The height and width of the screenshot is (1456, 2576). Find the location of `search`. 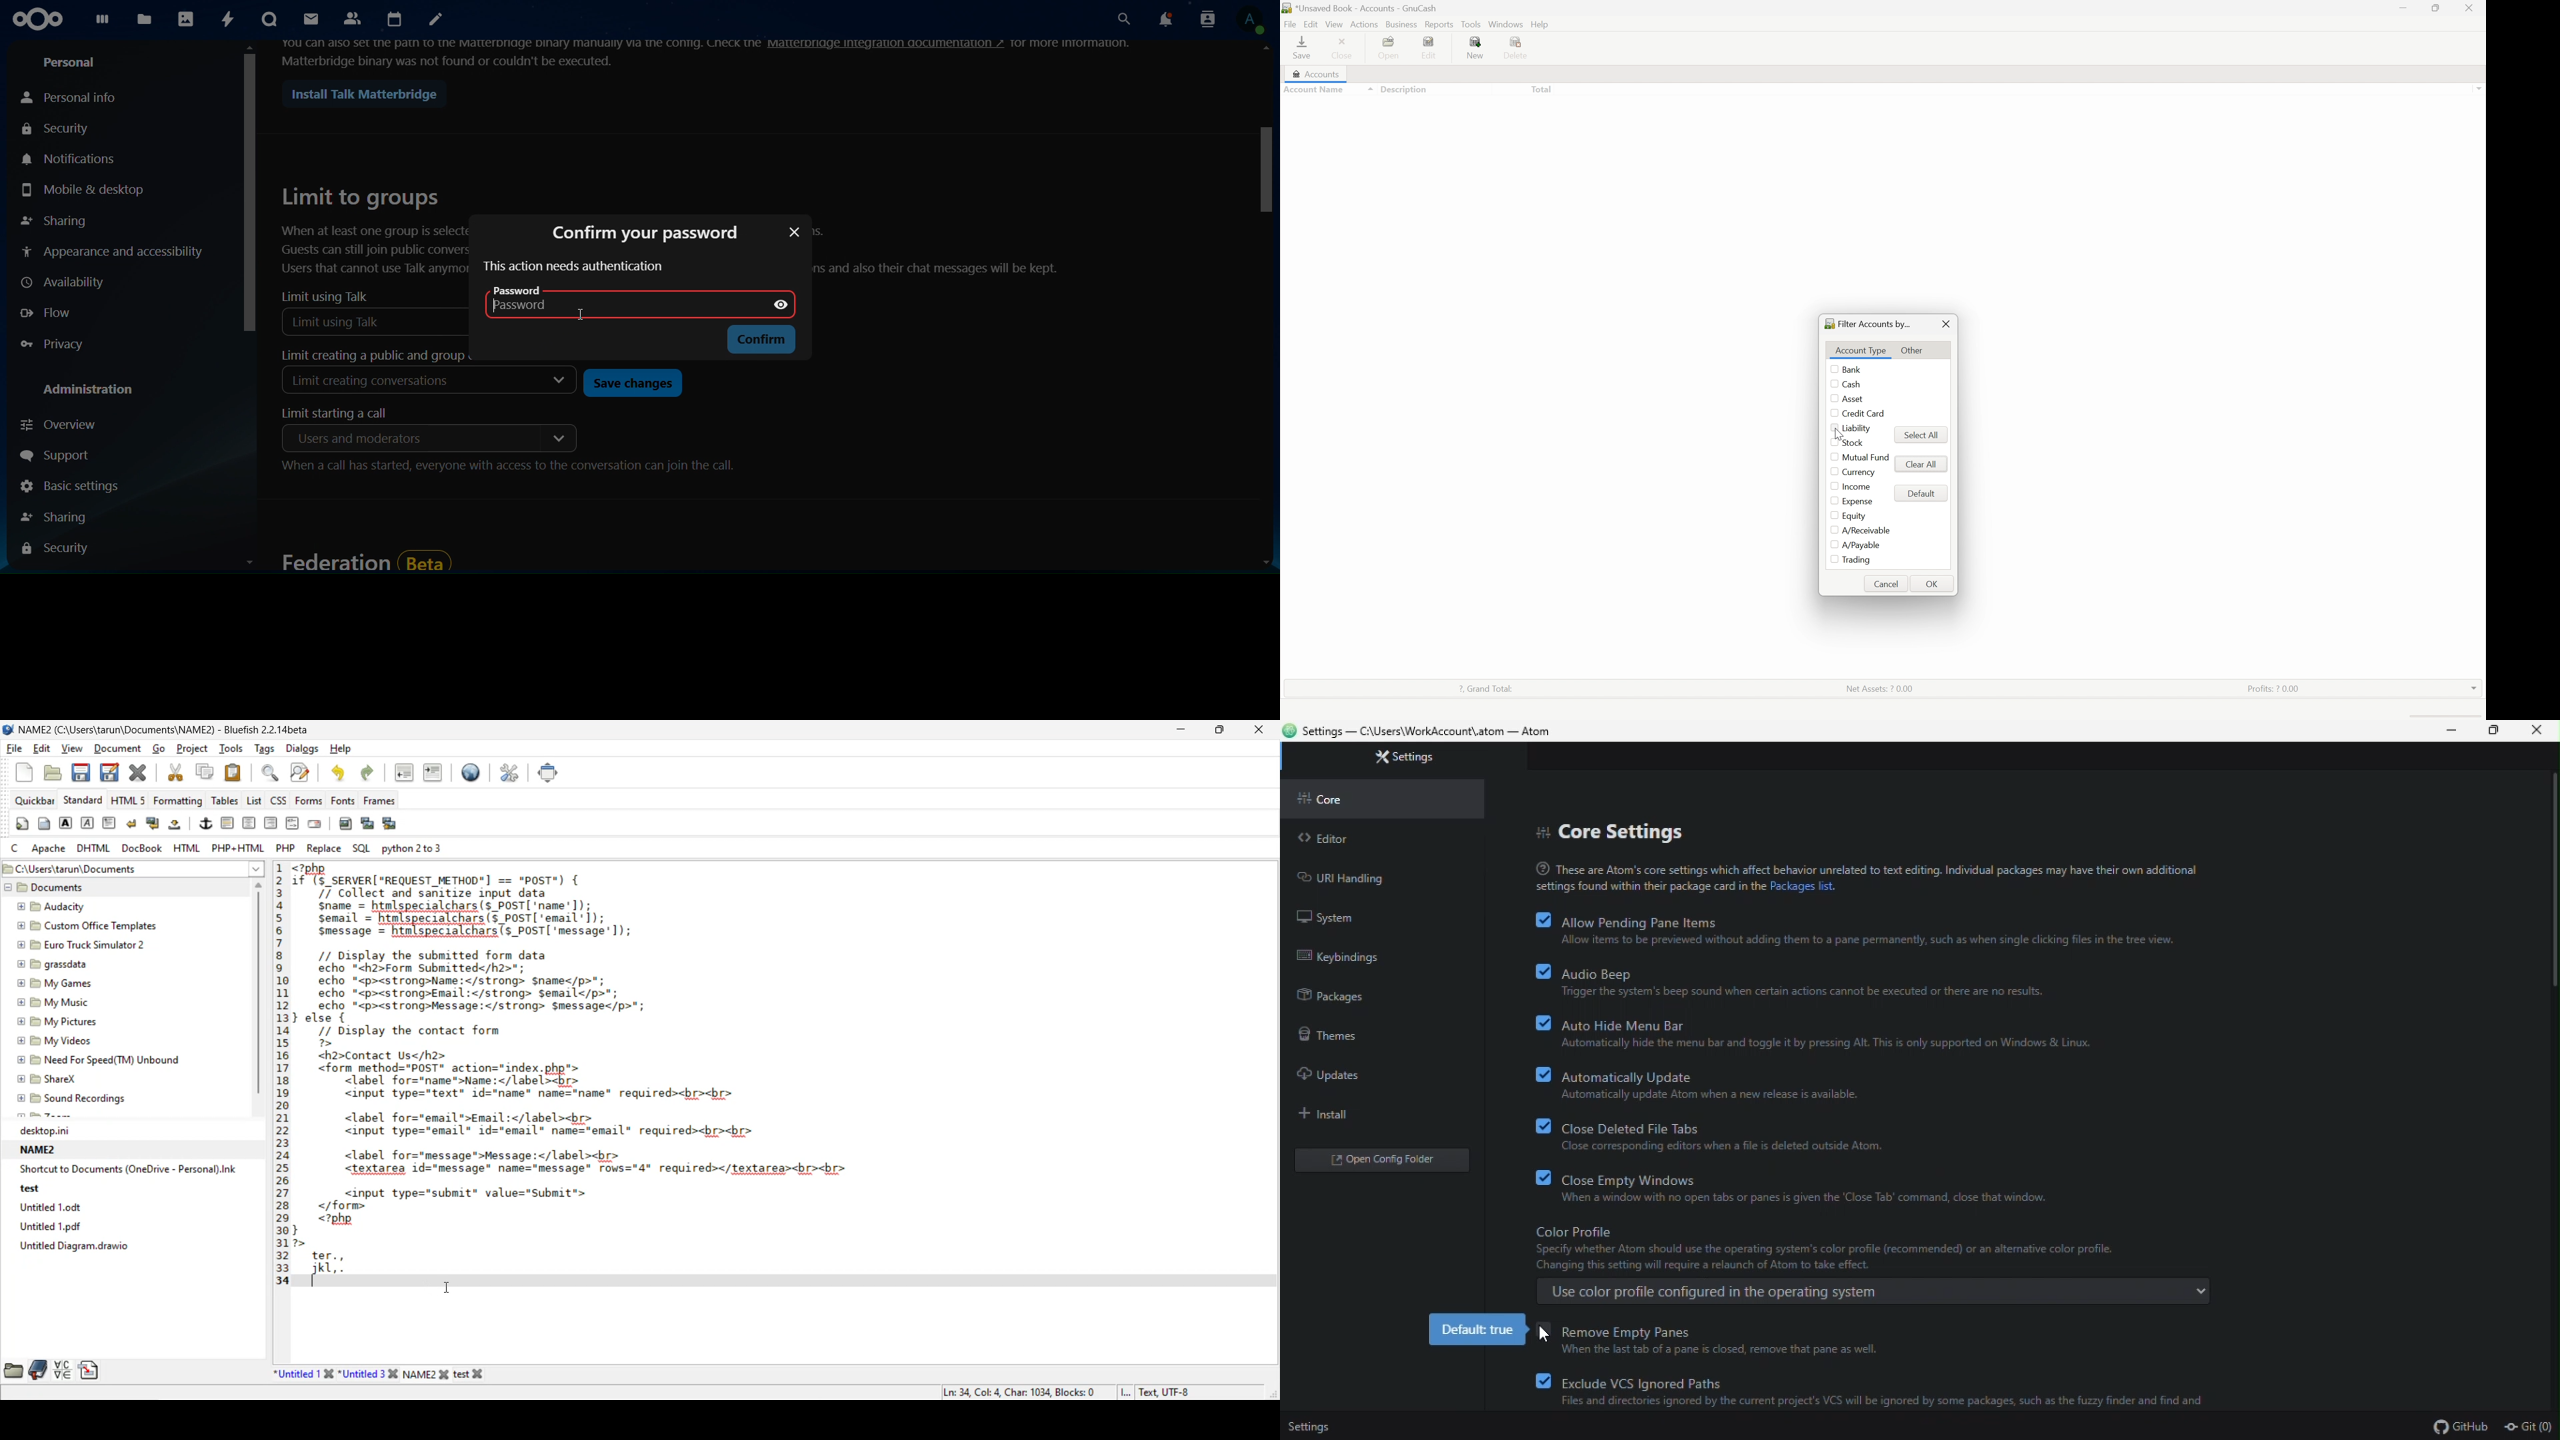

search is located at coordinates (1121, 20).